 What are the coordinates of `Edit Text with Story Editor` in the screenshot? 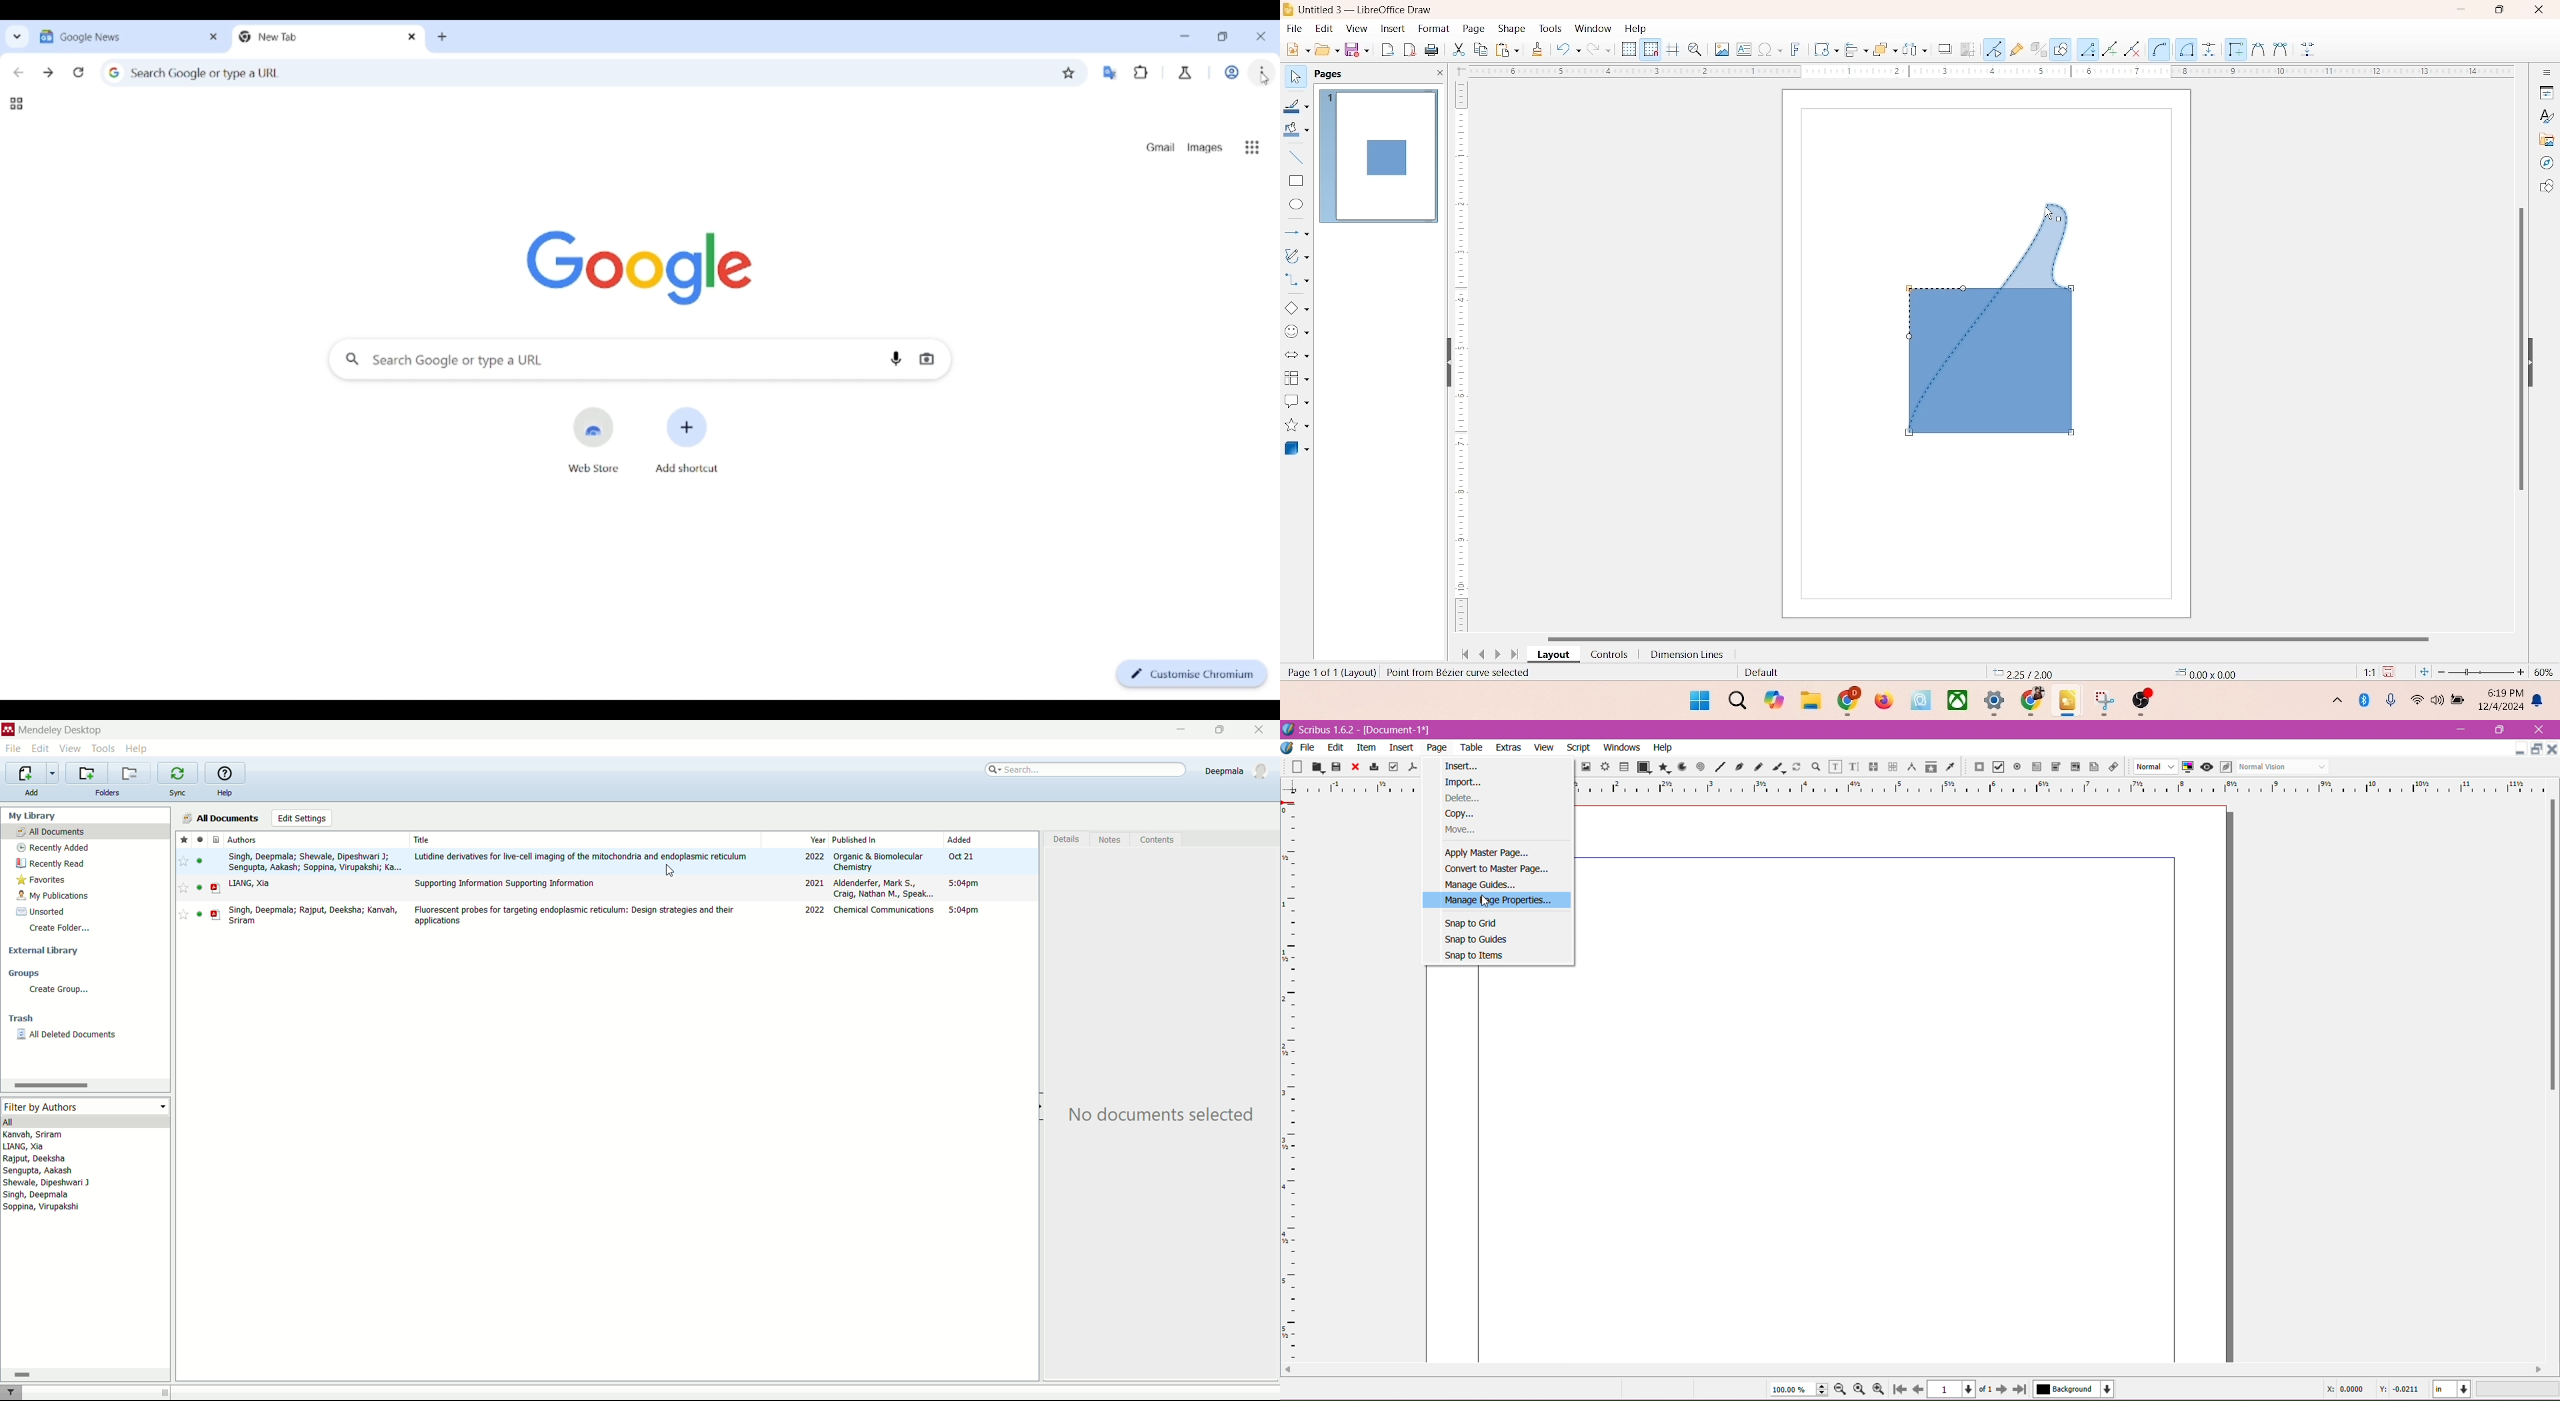 It's located at (1853, 767).